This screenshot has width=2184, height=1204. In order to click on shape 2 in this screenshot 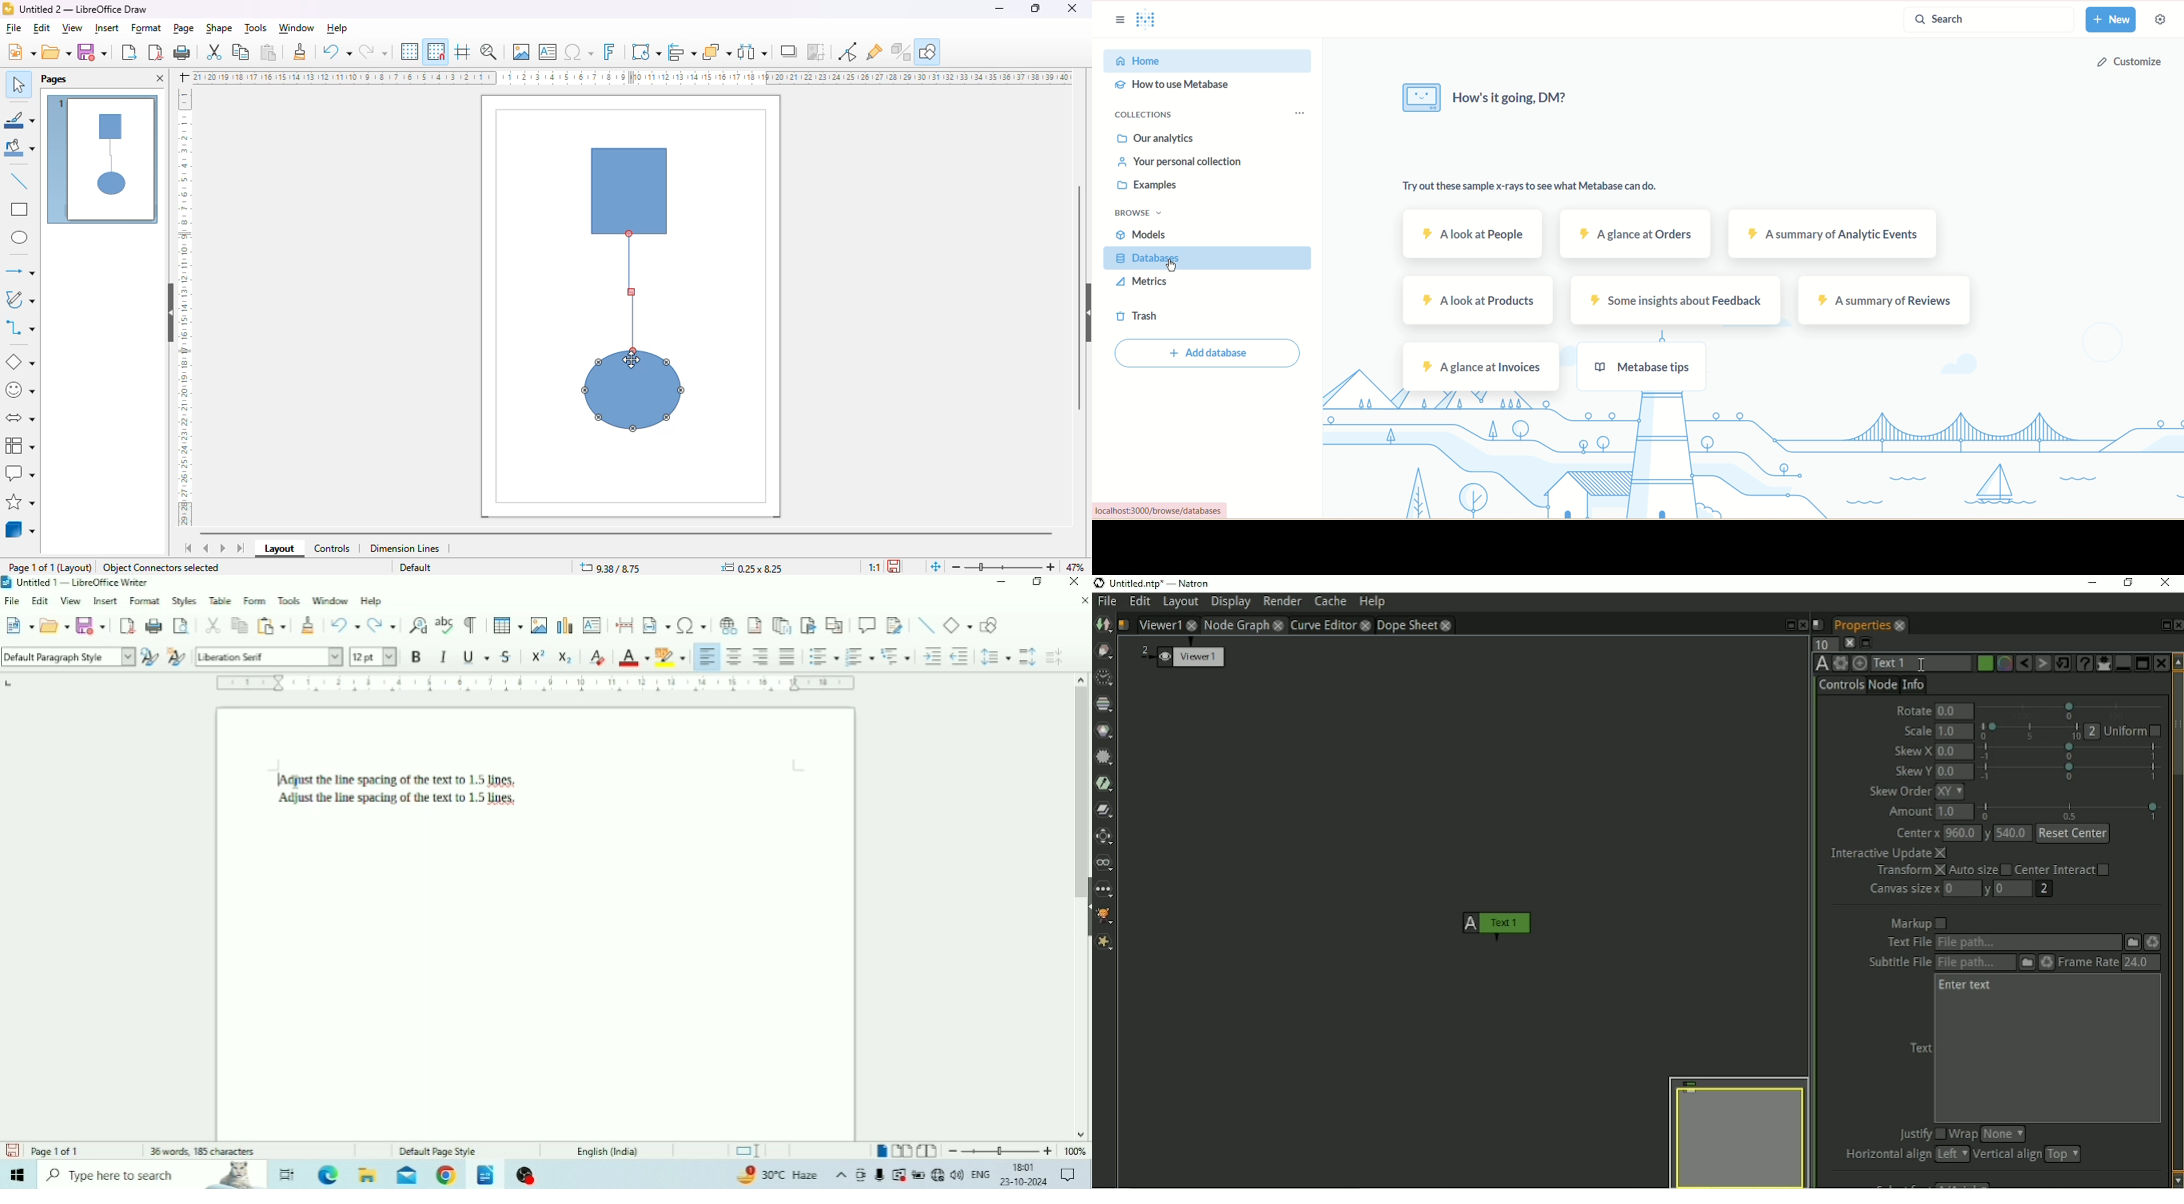, I will do `click(634, 391)`.